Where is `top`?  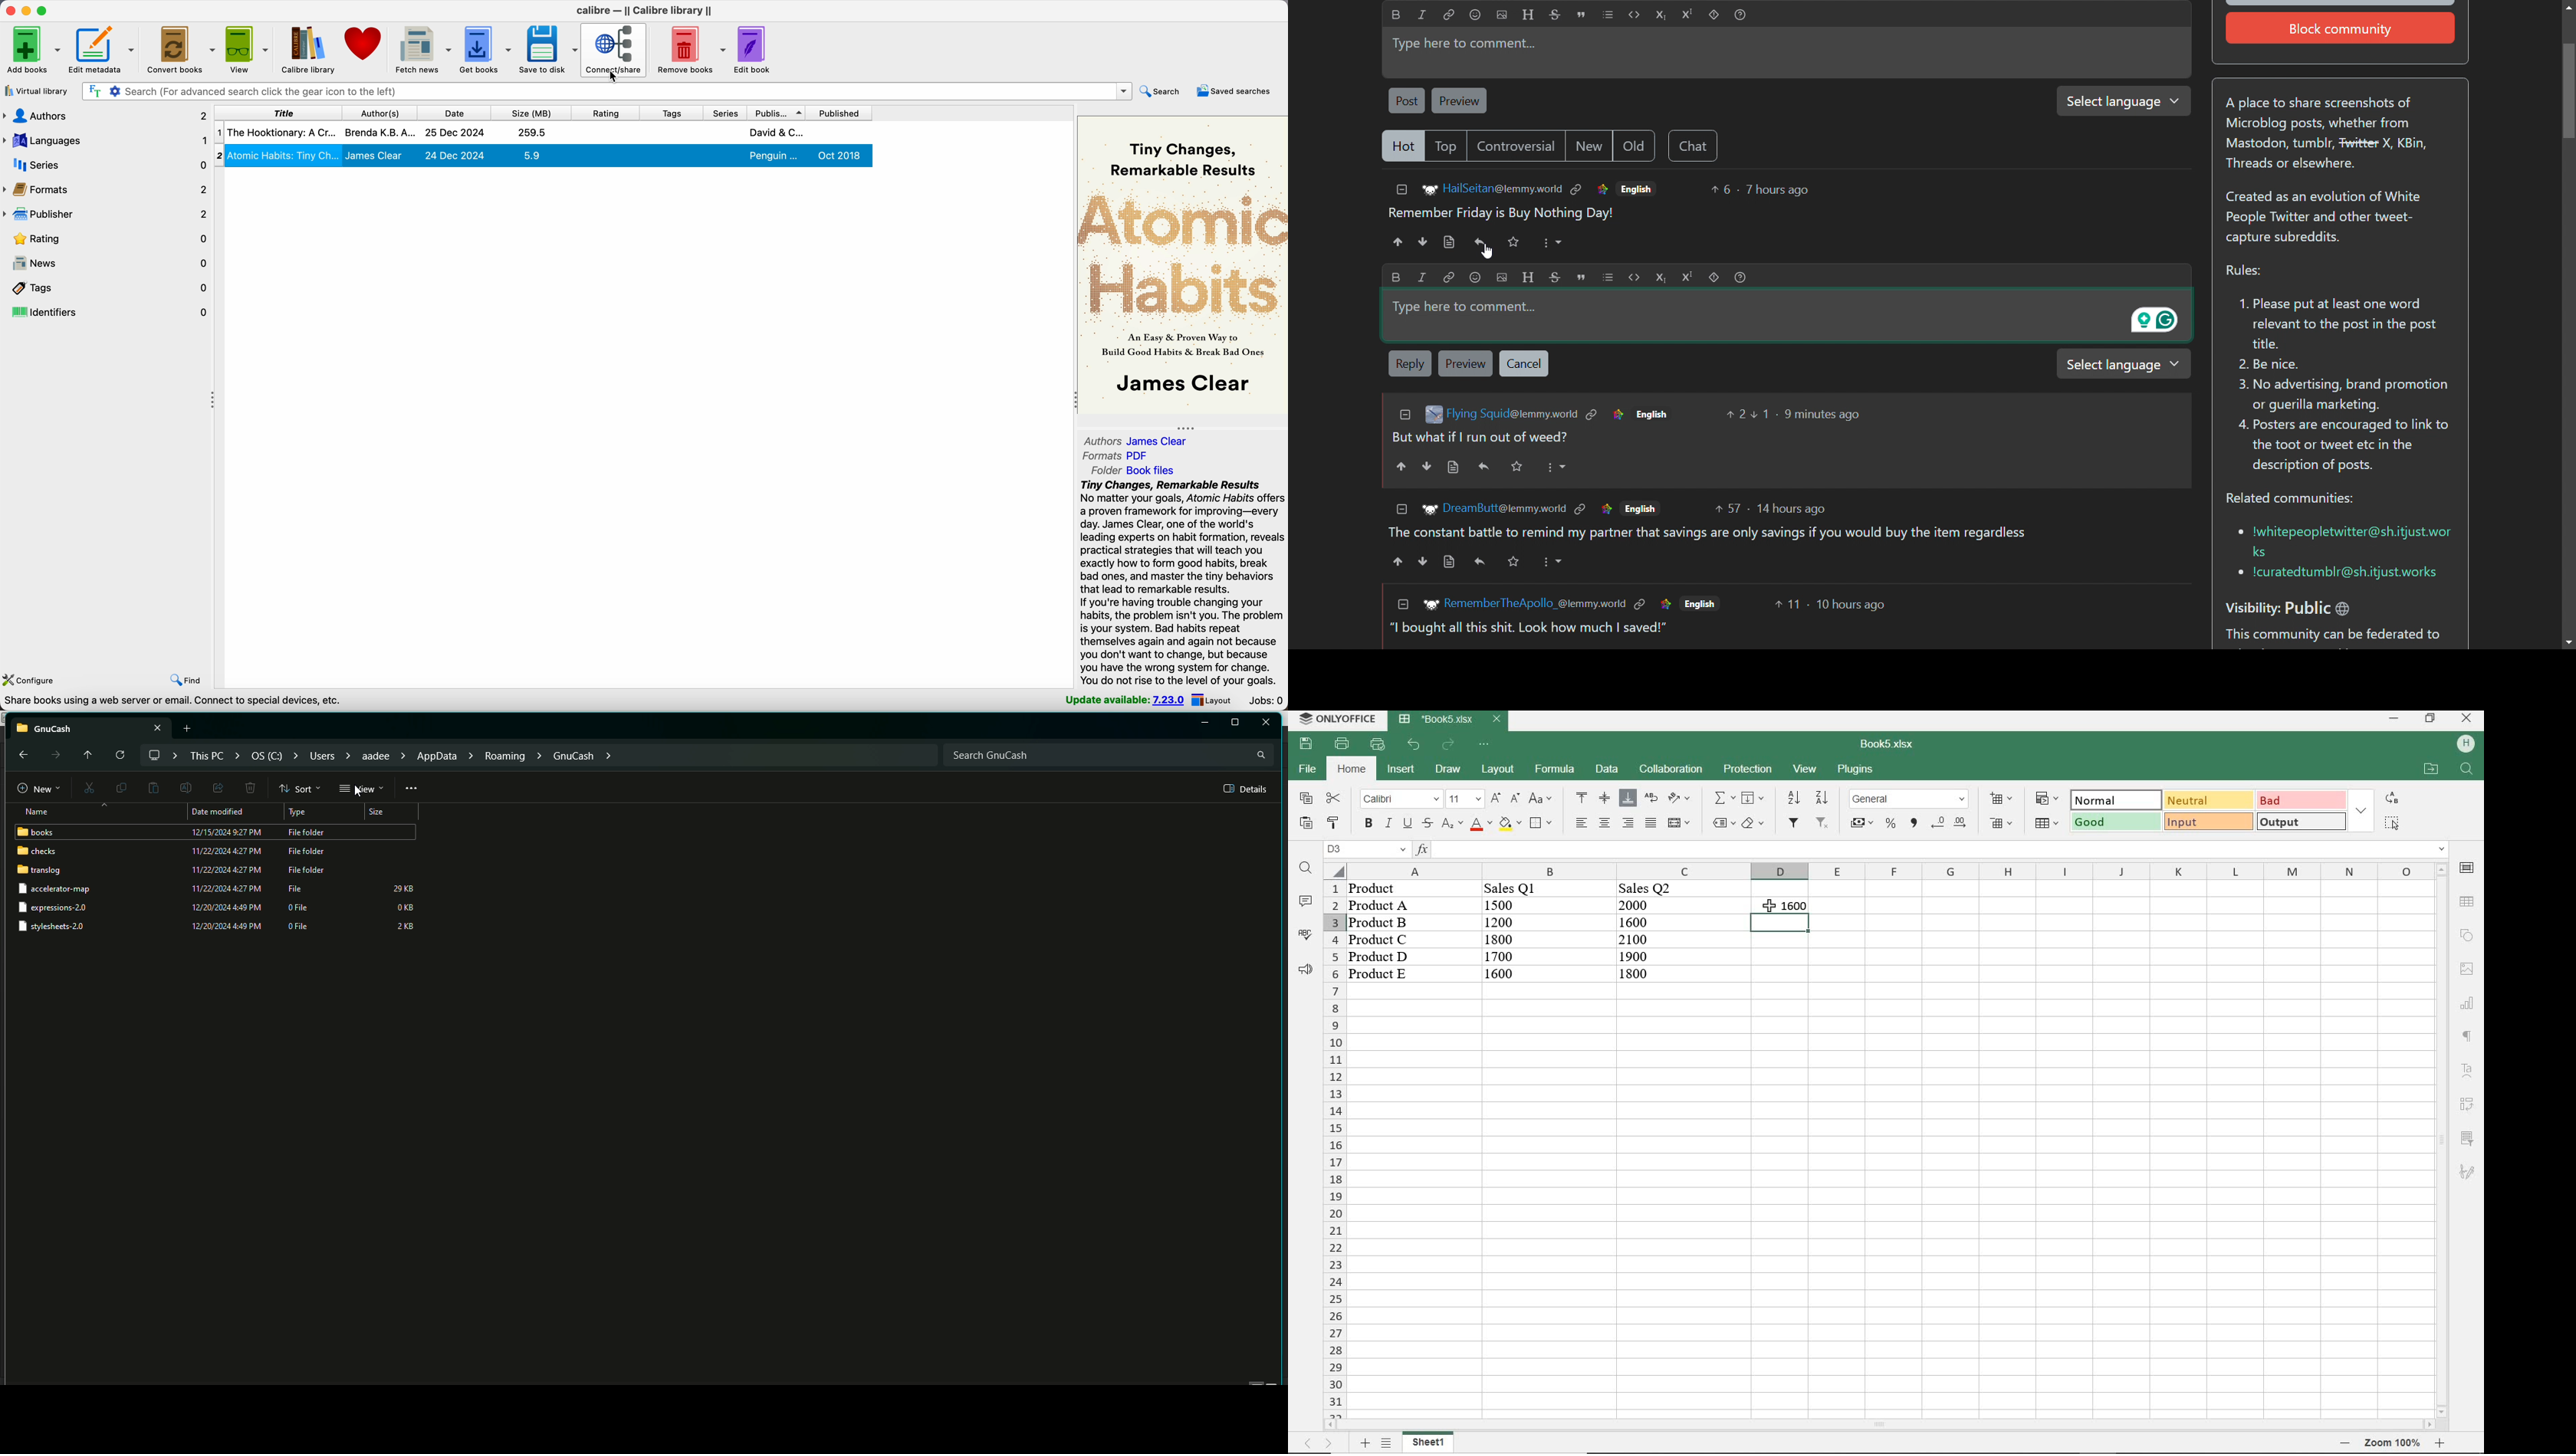
top is located at coordinates (1448, 146).